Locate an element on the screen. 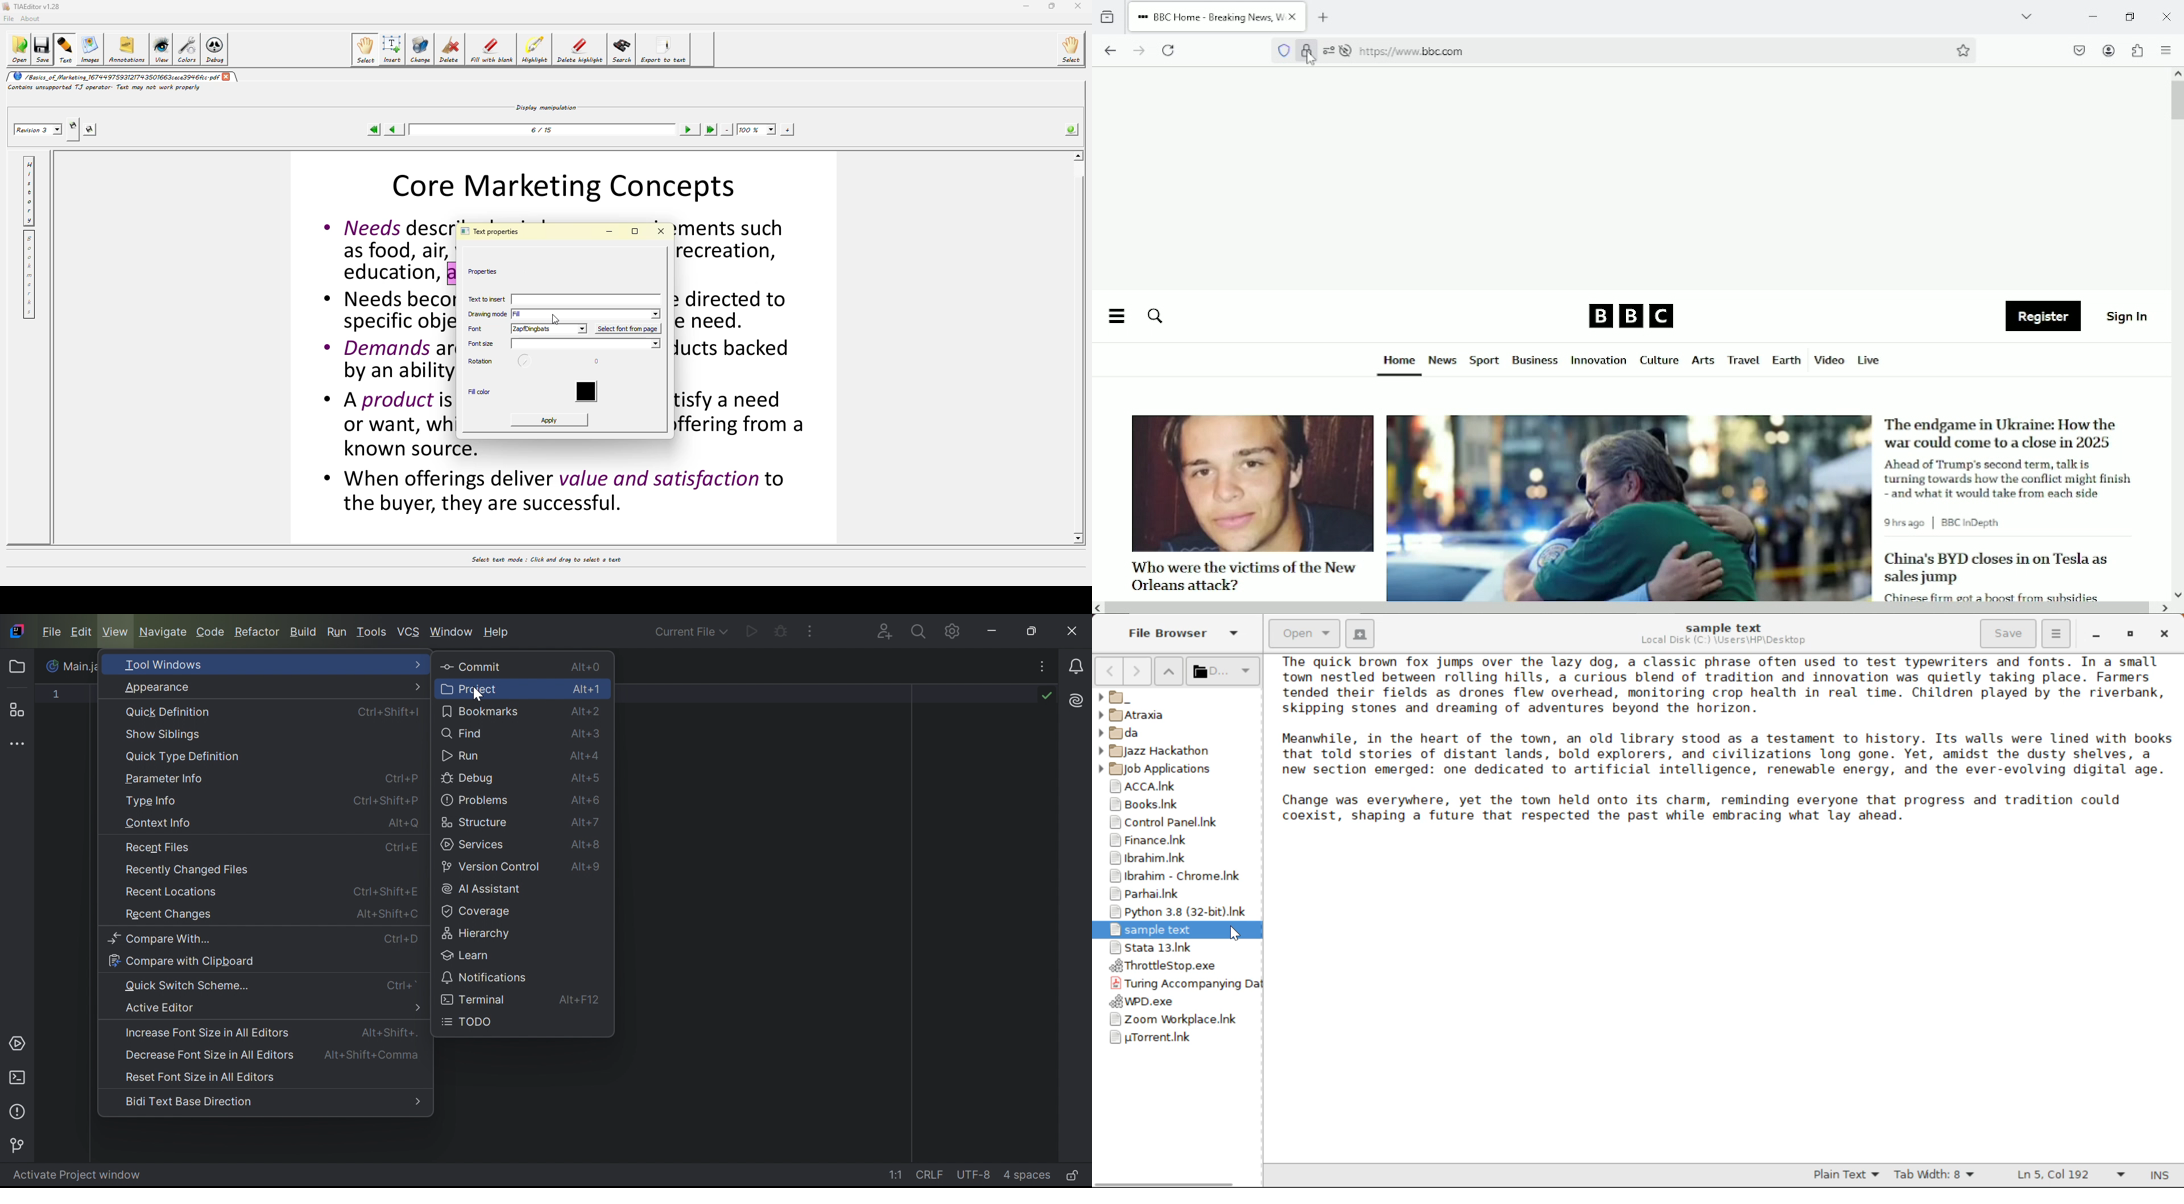  Window is located at coordinates (453, 631).